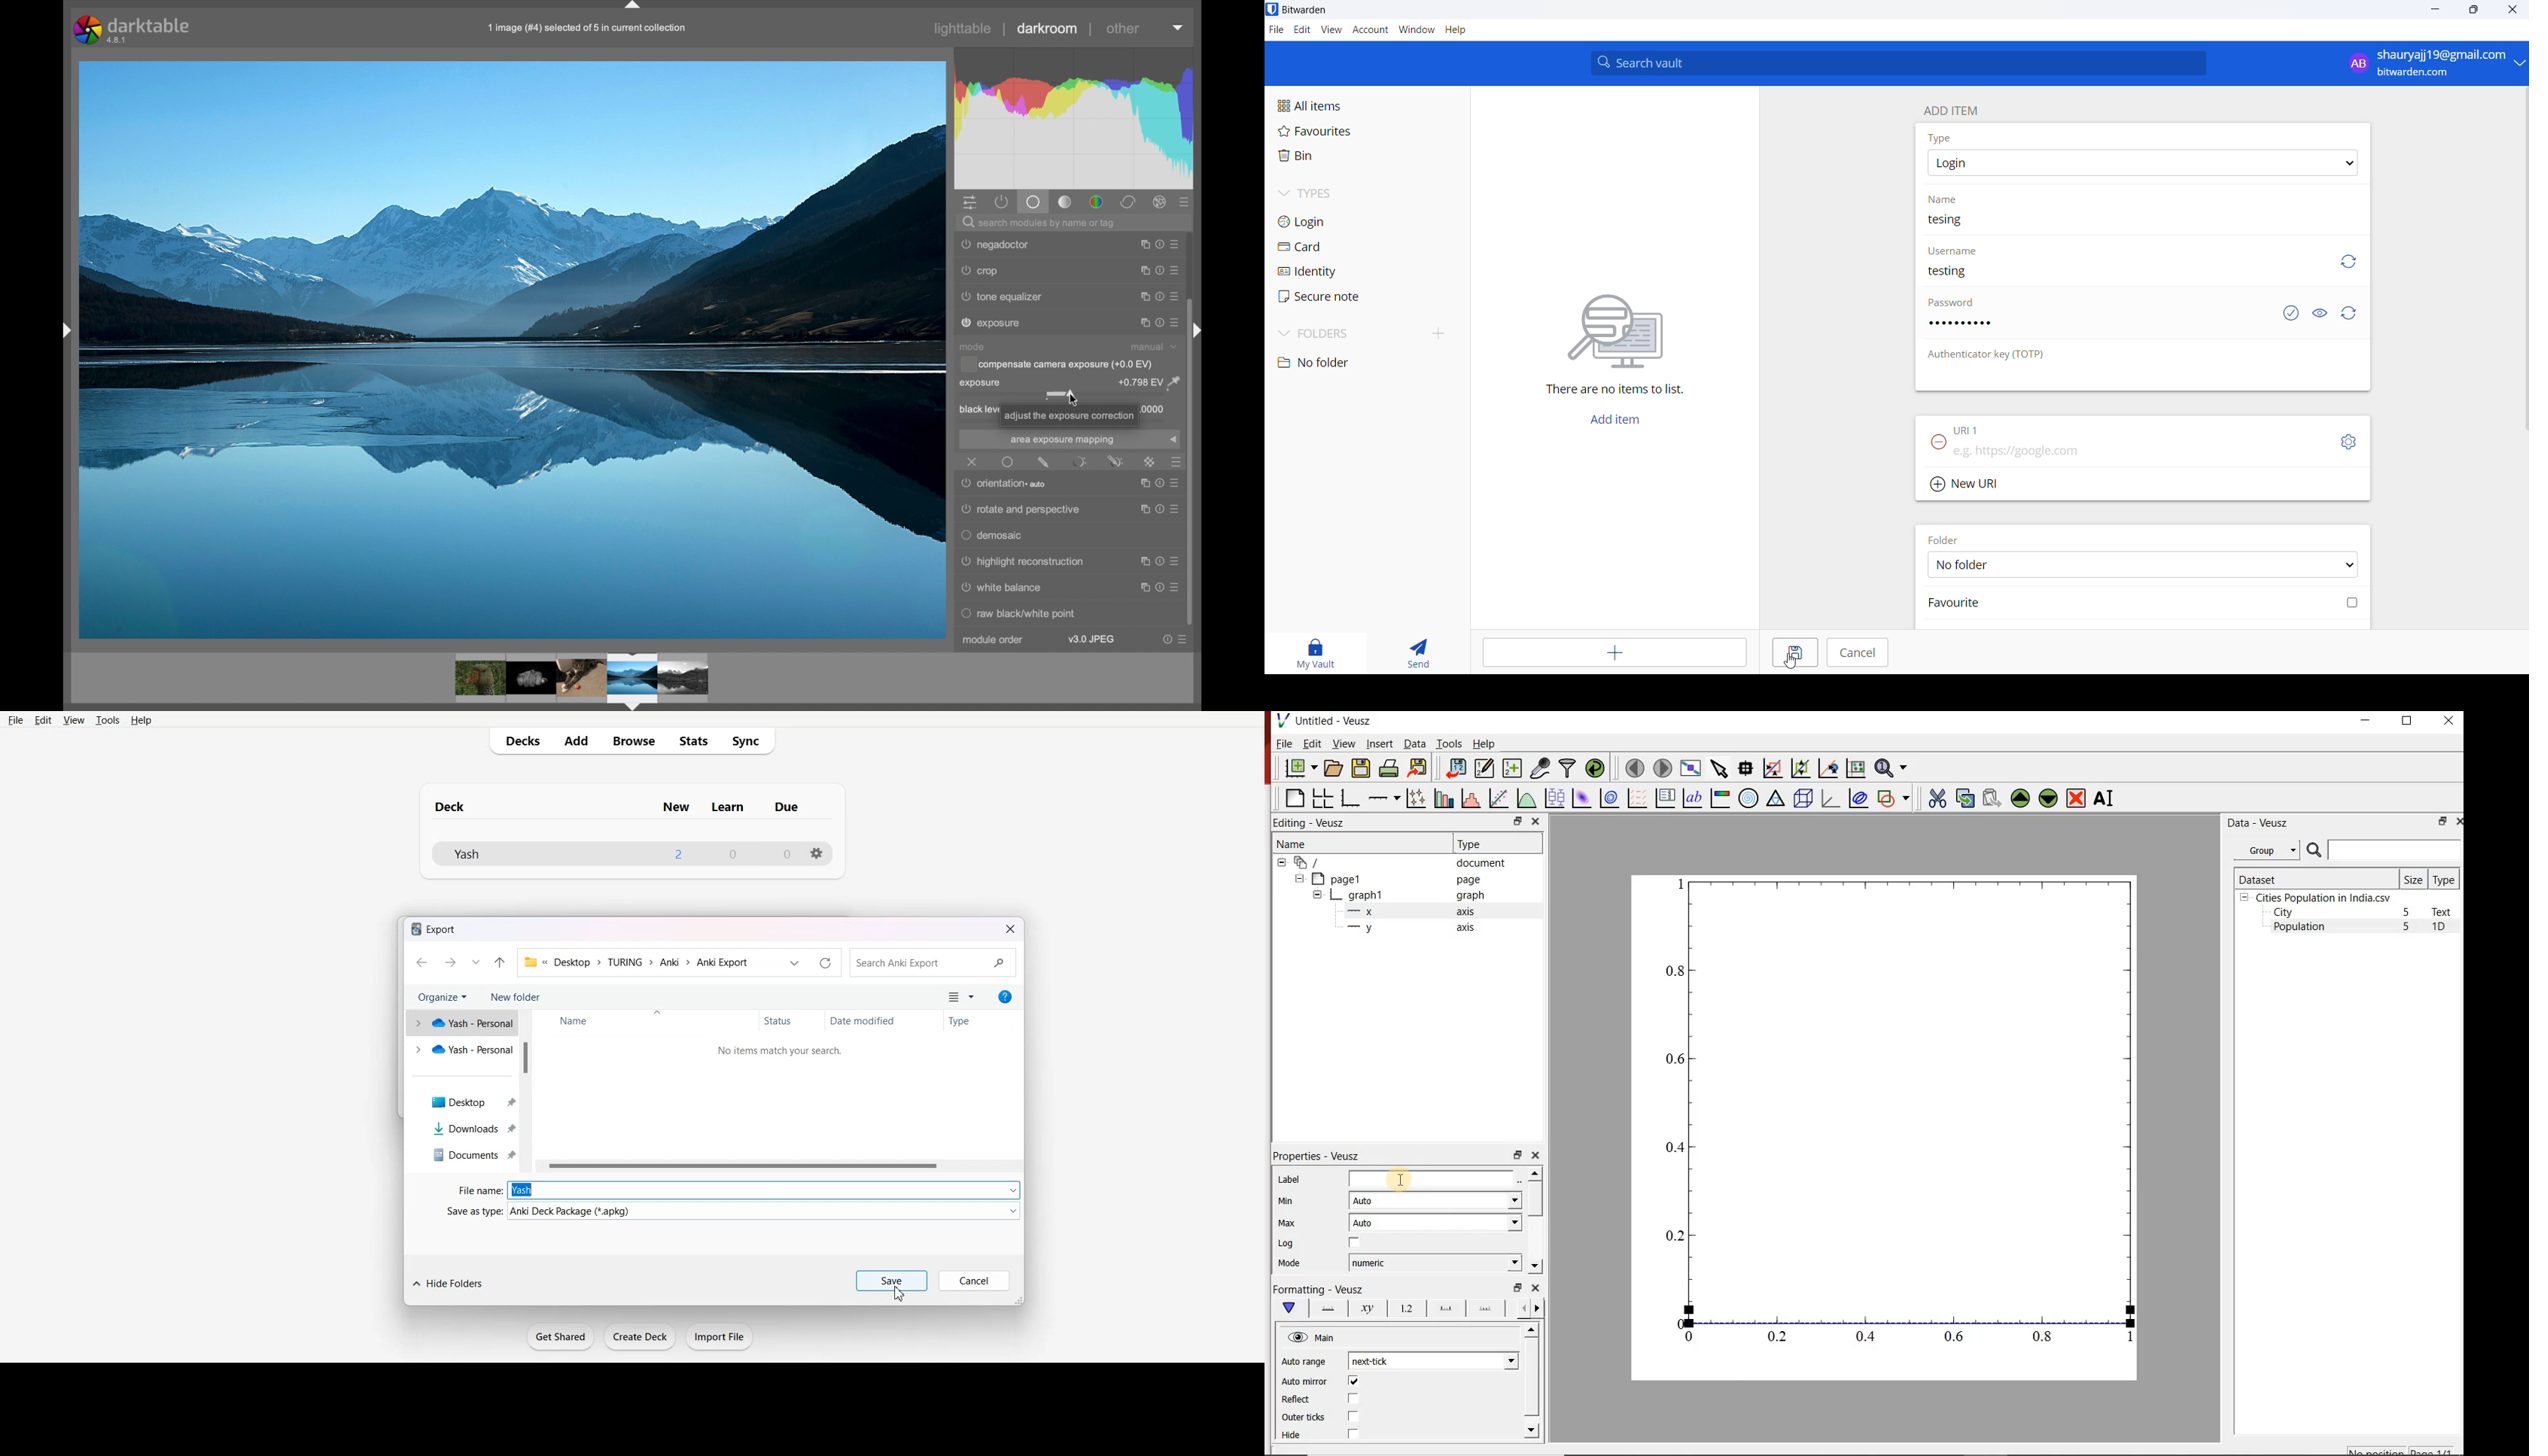  What do you see at coordinates (1173, 440) in the screenshot?
I see `dropdown` at bounding box center [1173, 440].